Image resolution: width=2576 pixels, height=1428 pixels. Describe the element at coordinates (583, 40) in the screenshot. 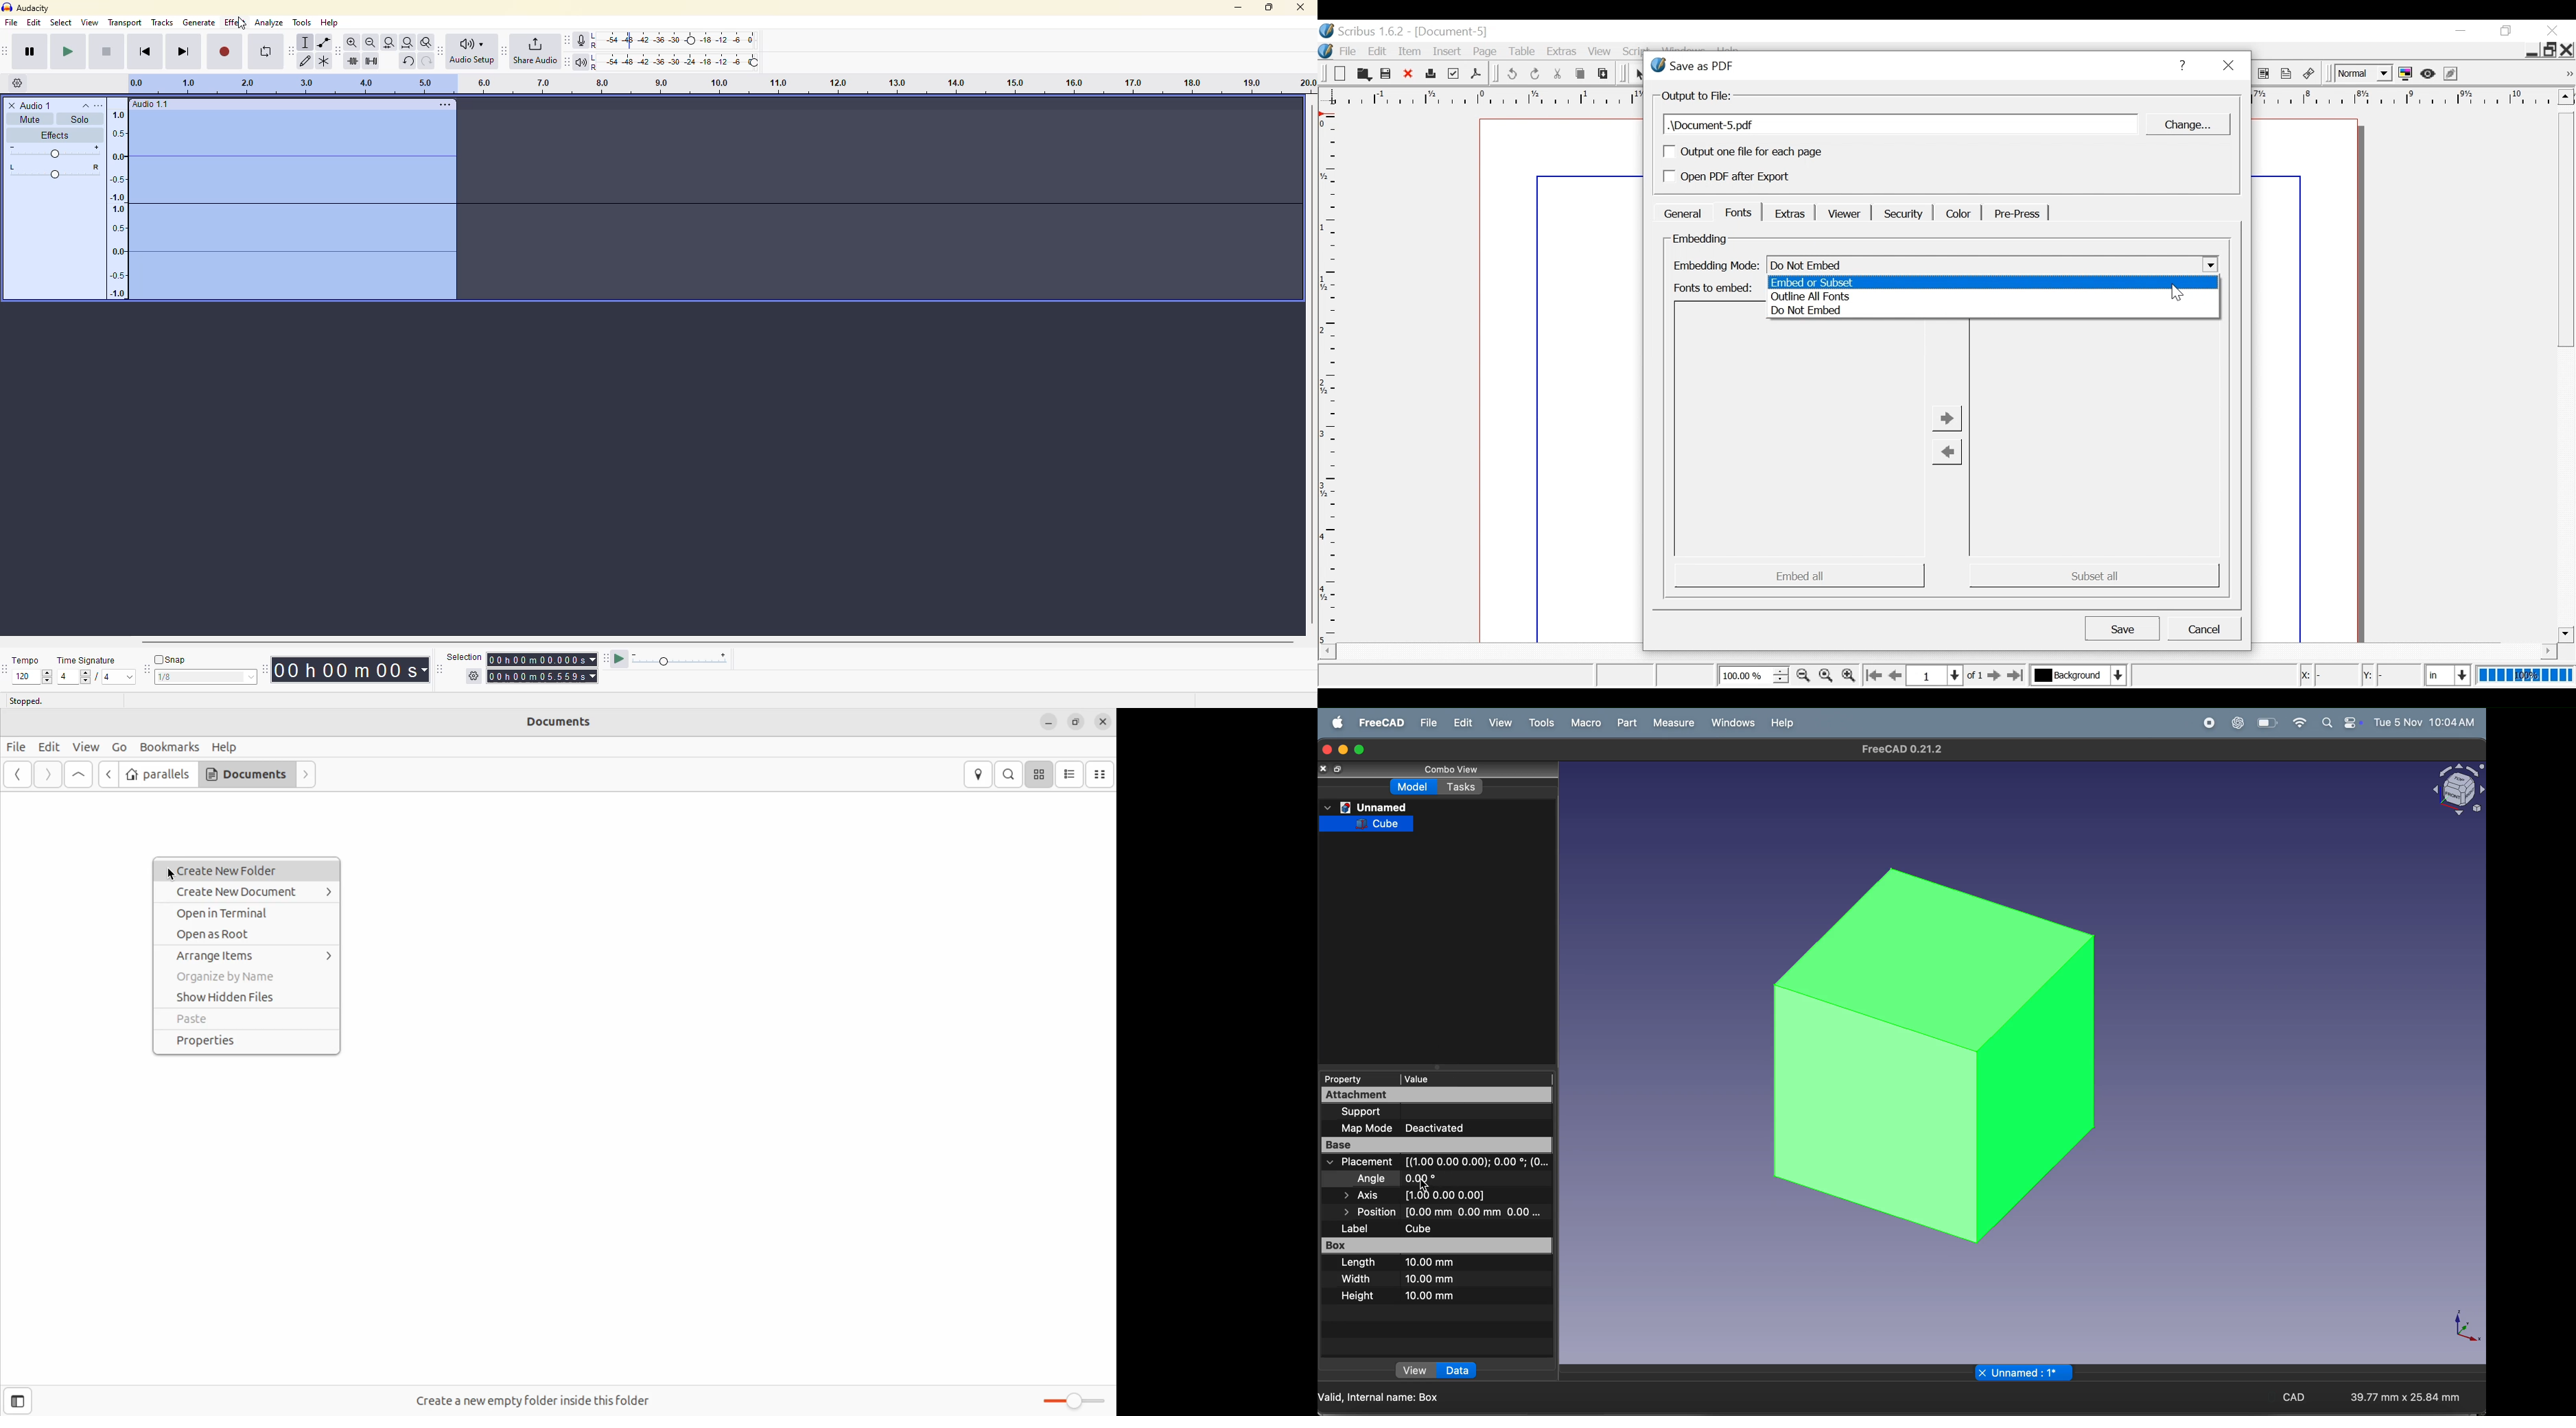

I see `record meter` at that location.